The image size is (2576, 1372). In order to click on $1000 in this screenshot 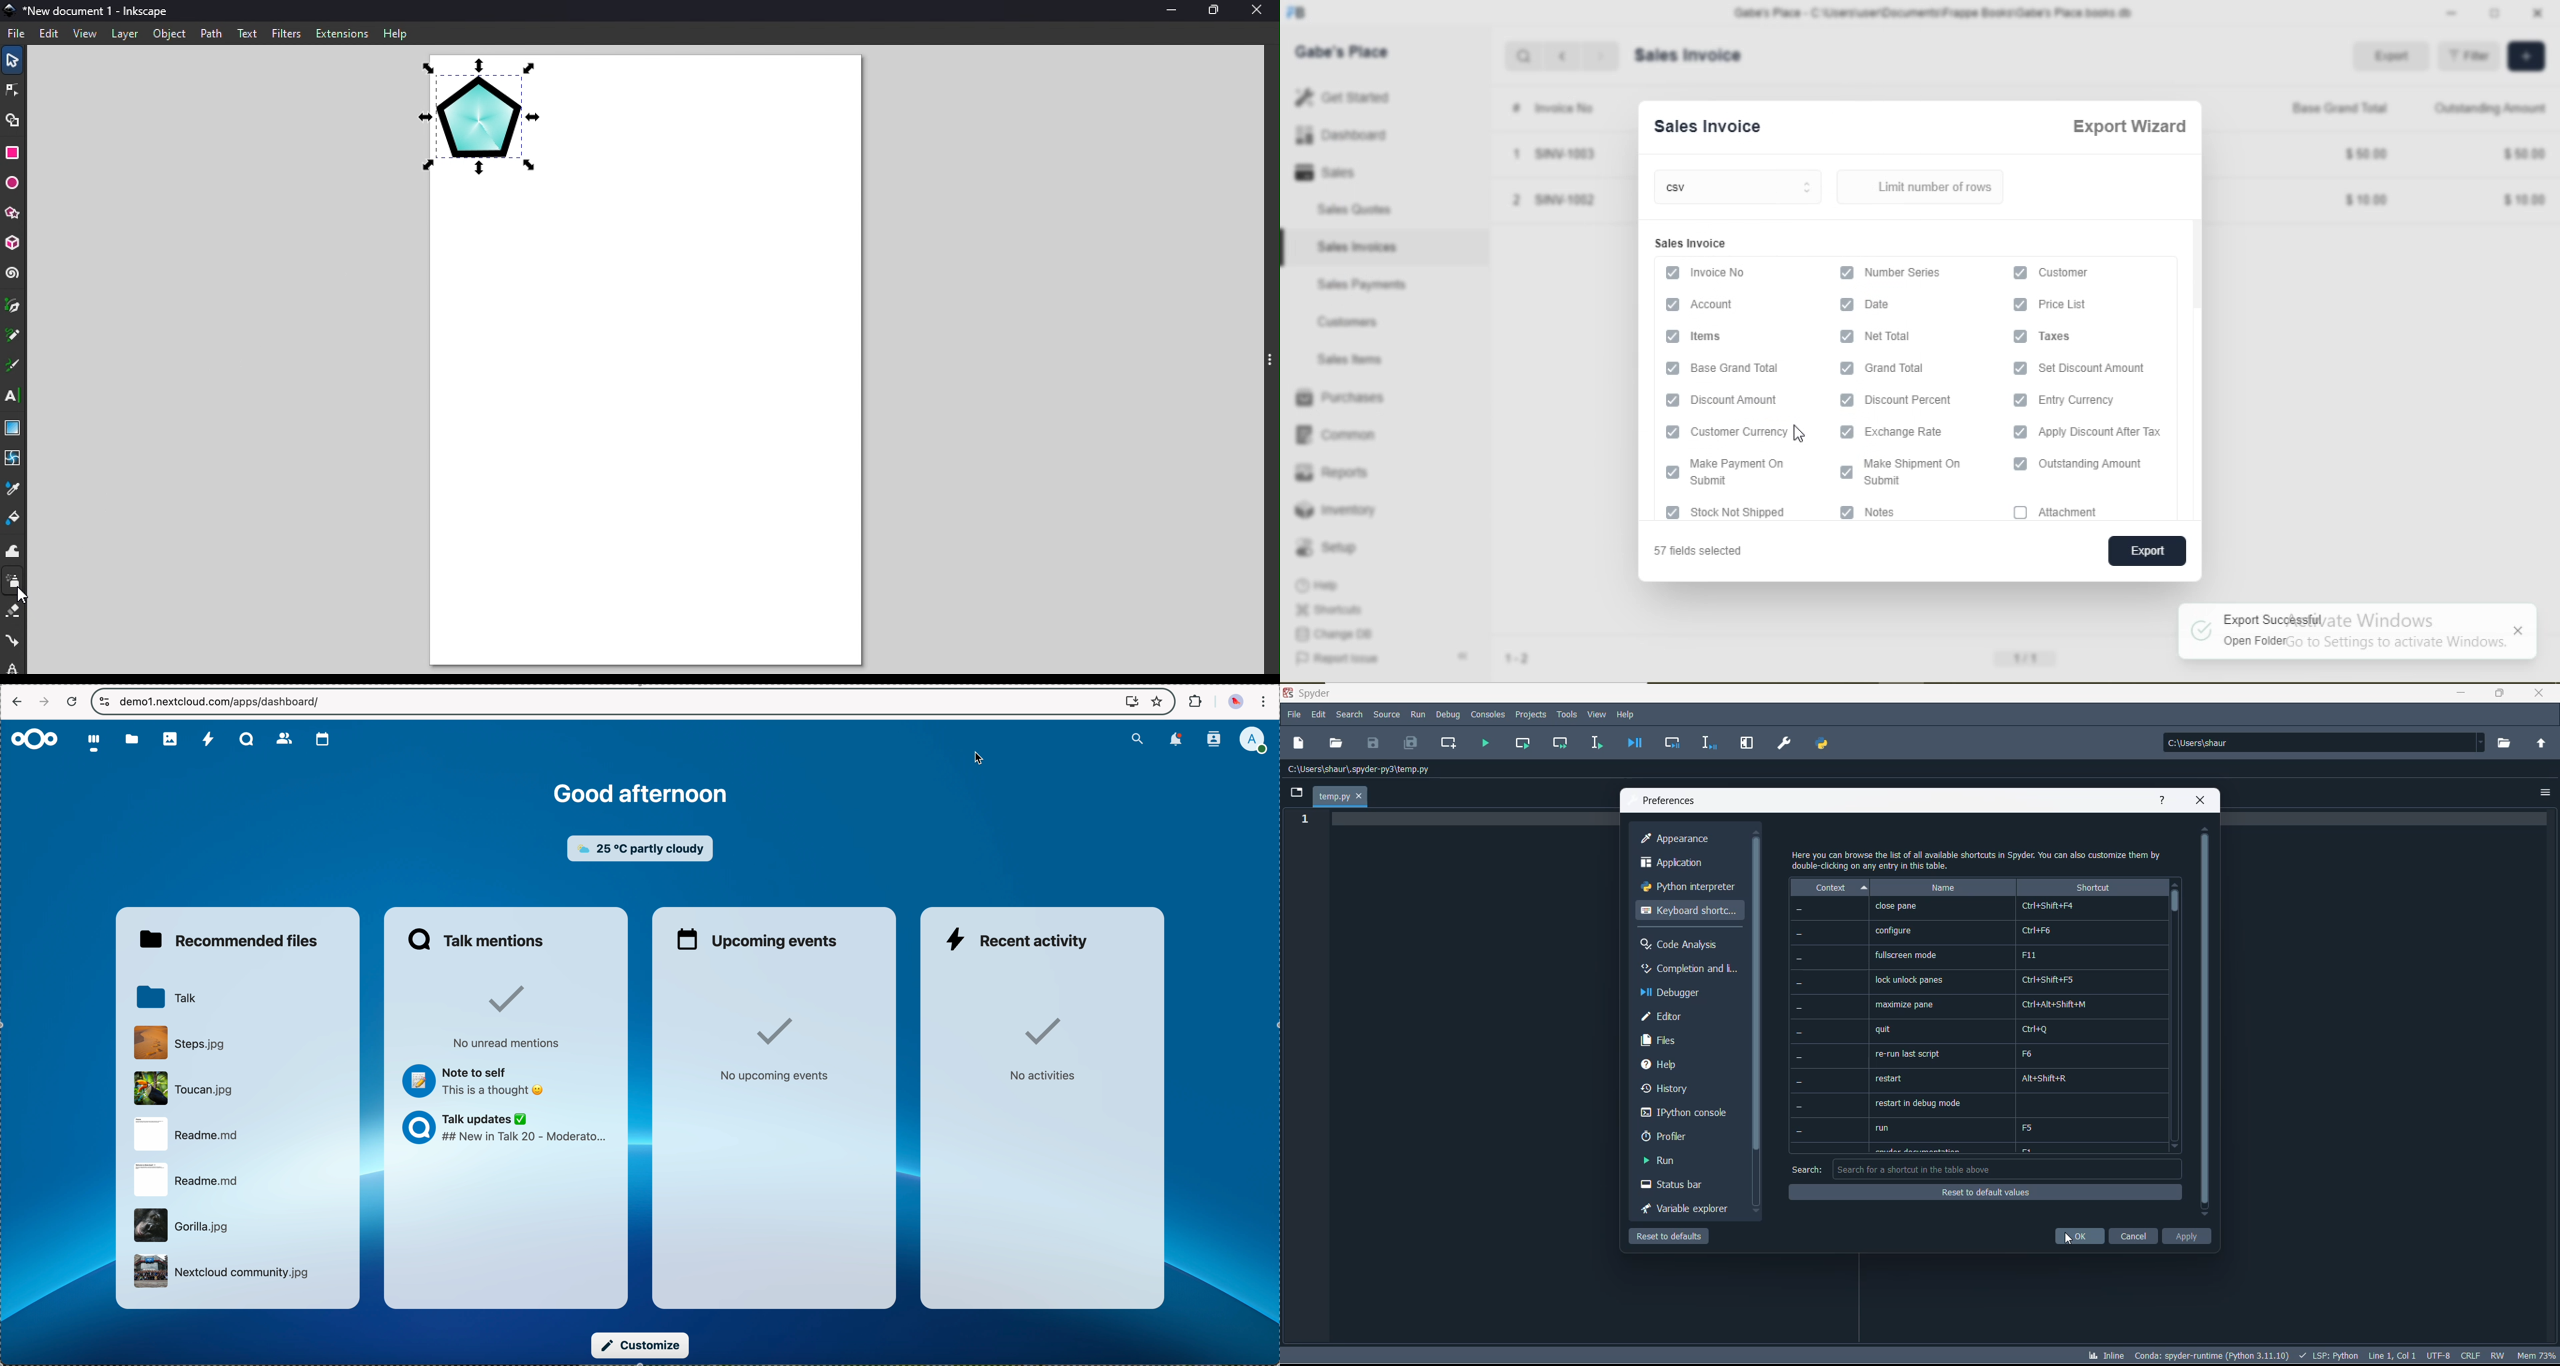, I will do `click(2368, 202)`.